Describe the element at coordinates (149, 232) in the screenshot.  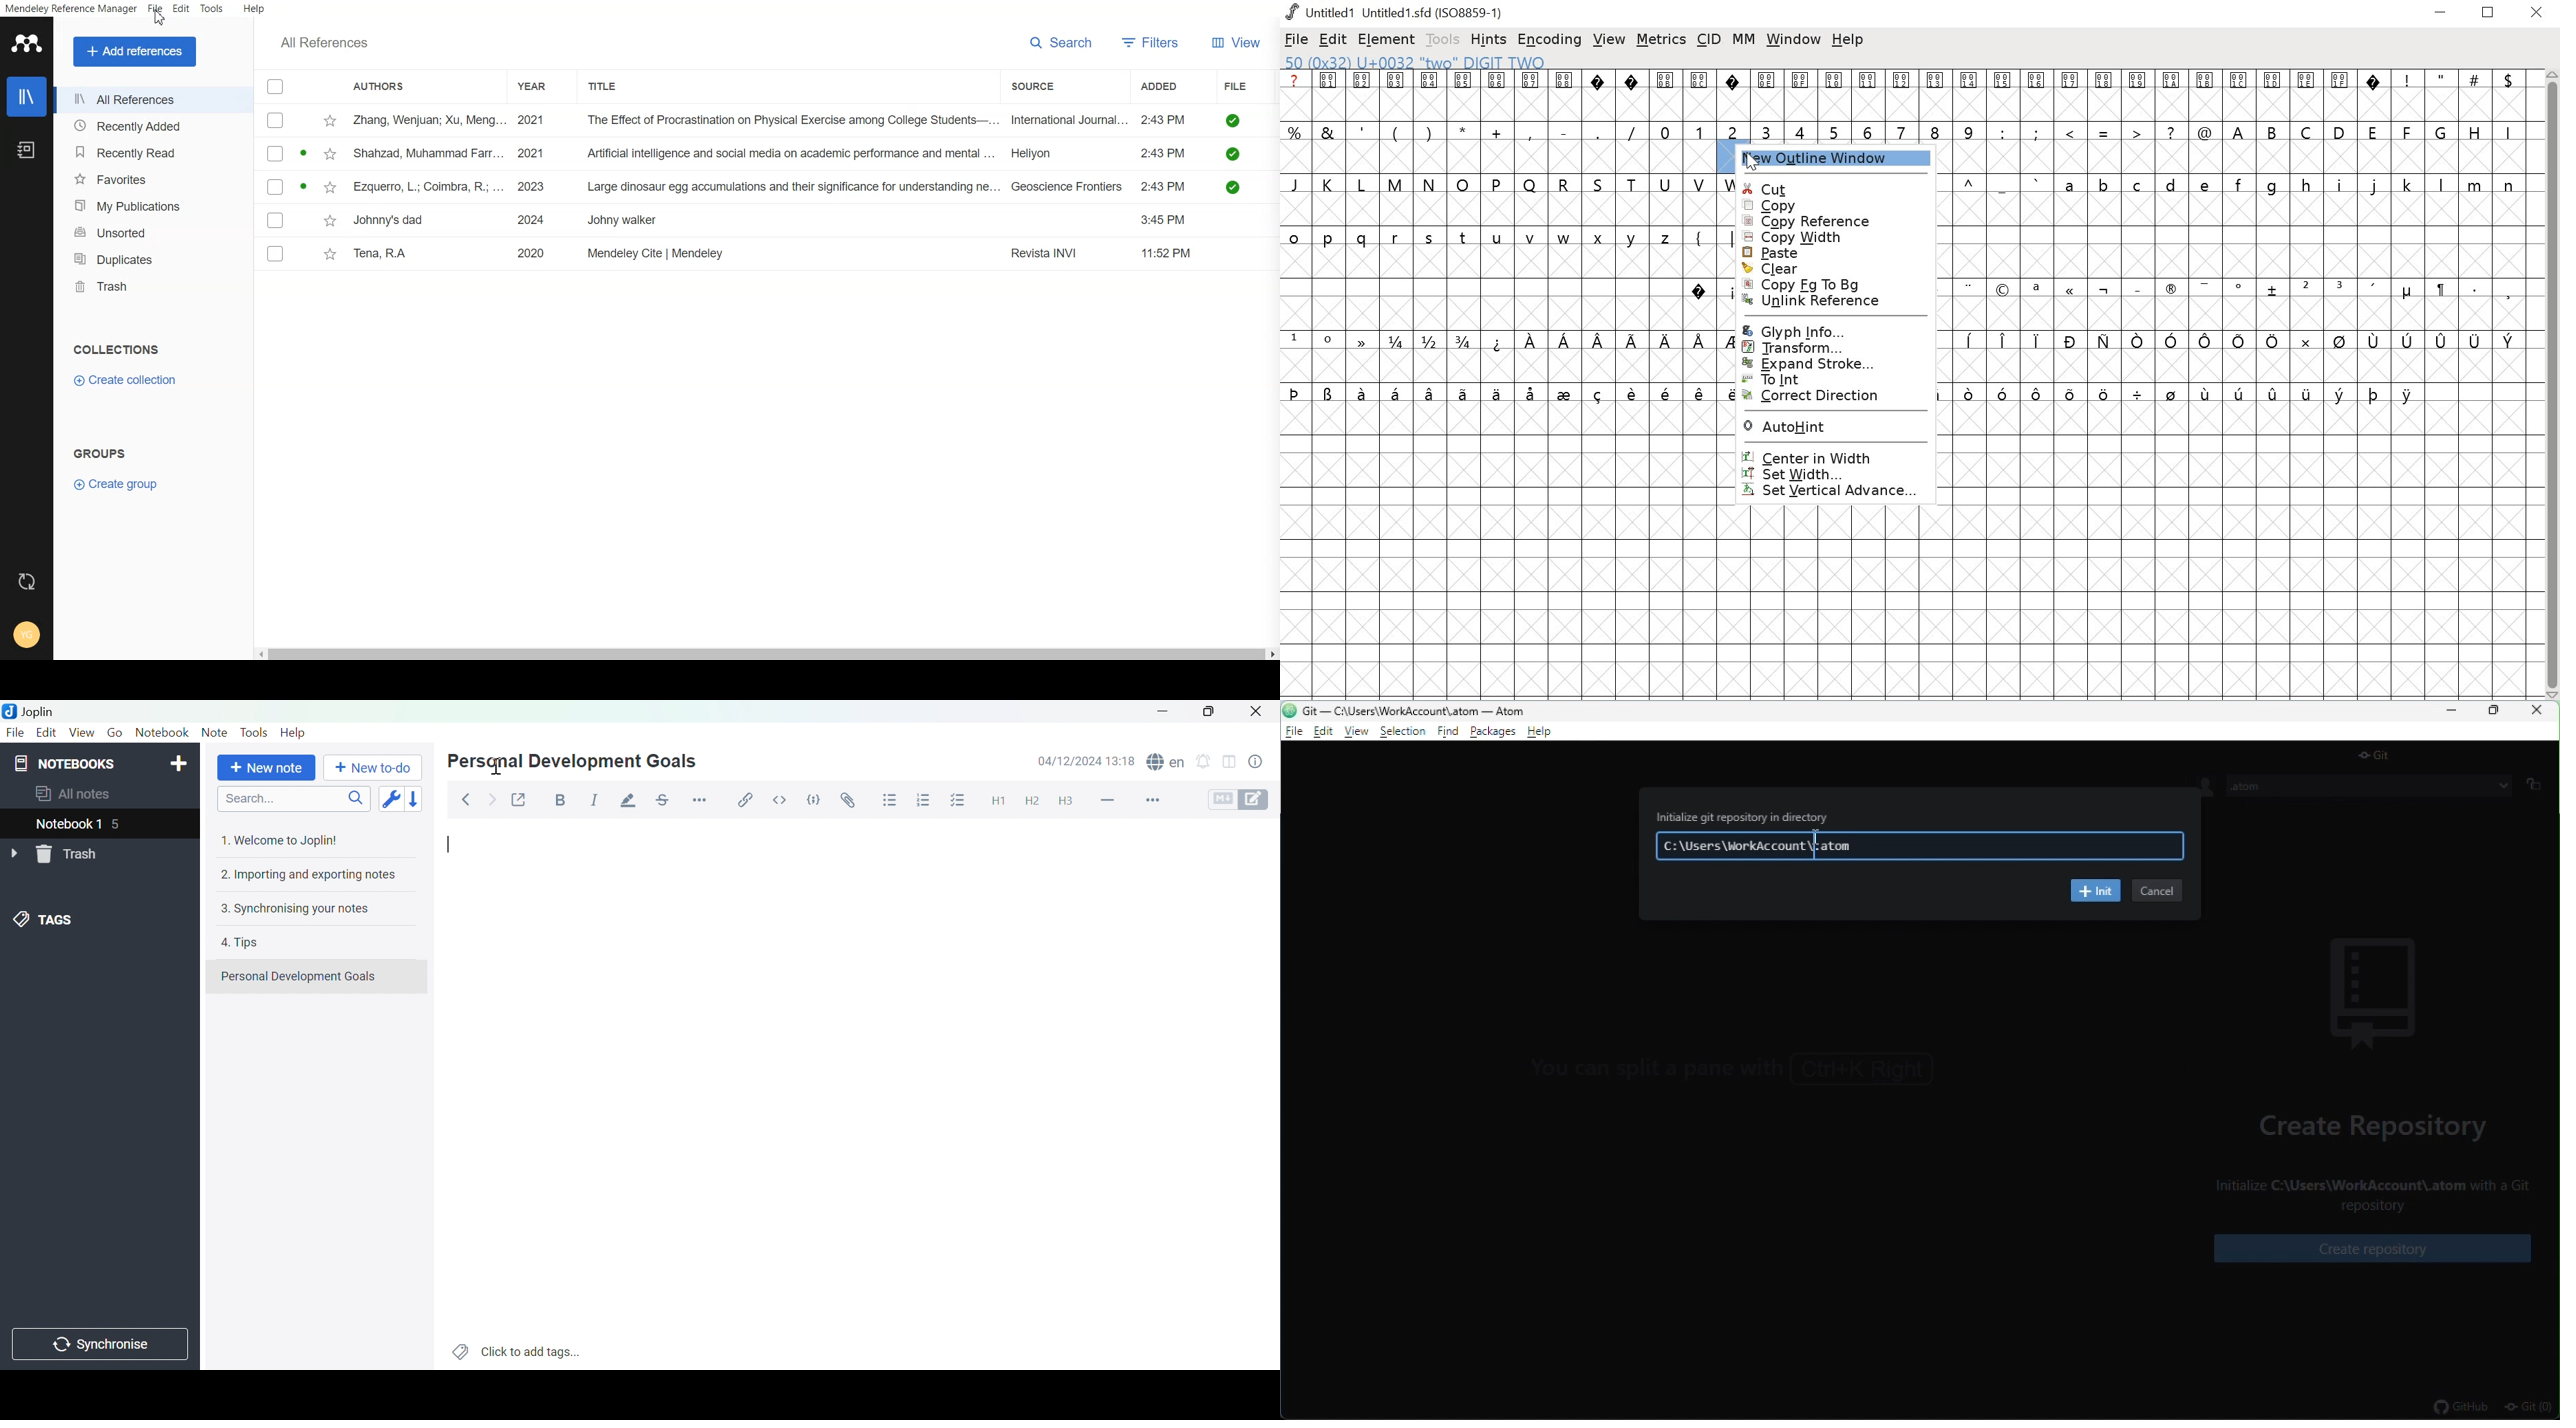
I see `Unsorted` at that location.